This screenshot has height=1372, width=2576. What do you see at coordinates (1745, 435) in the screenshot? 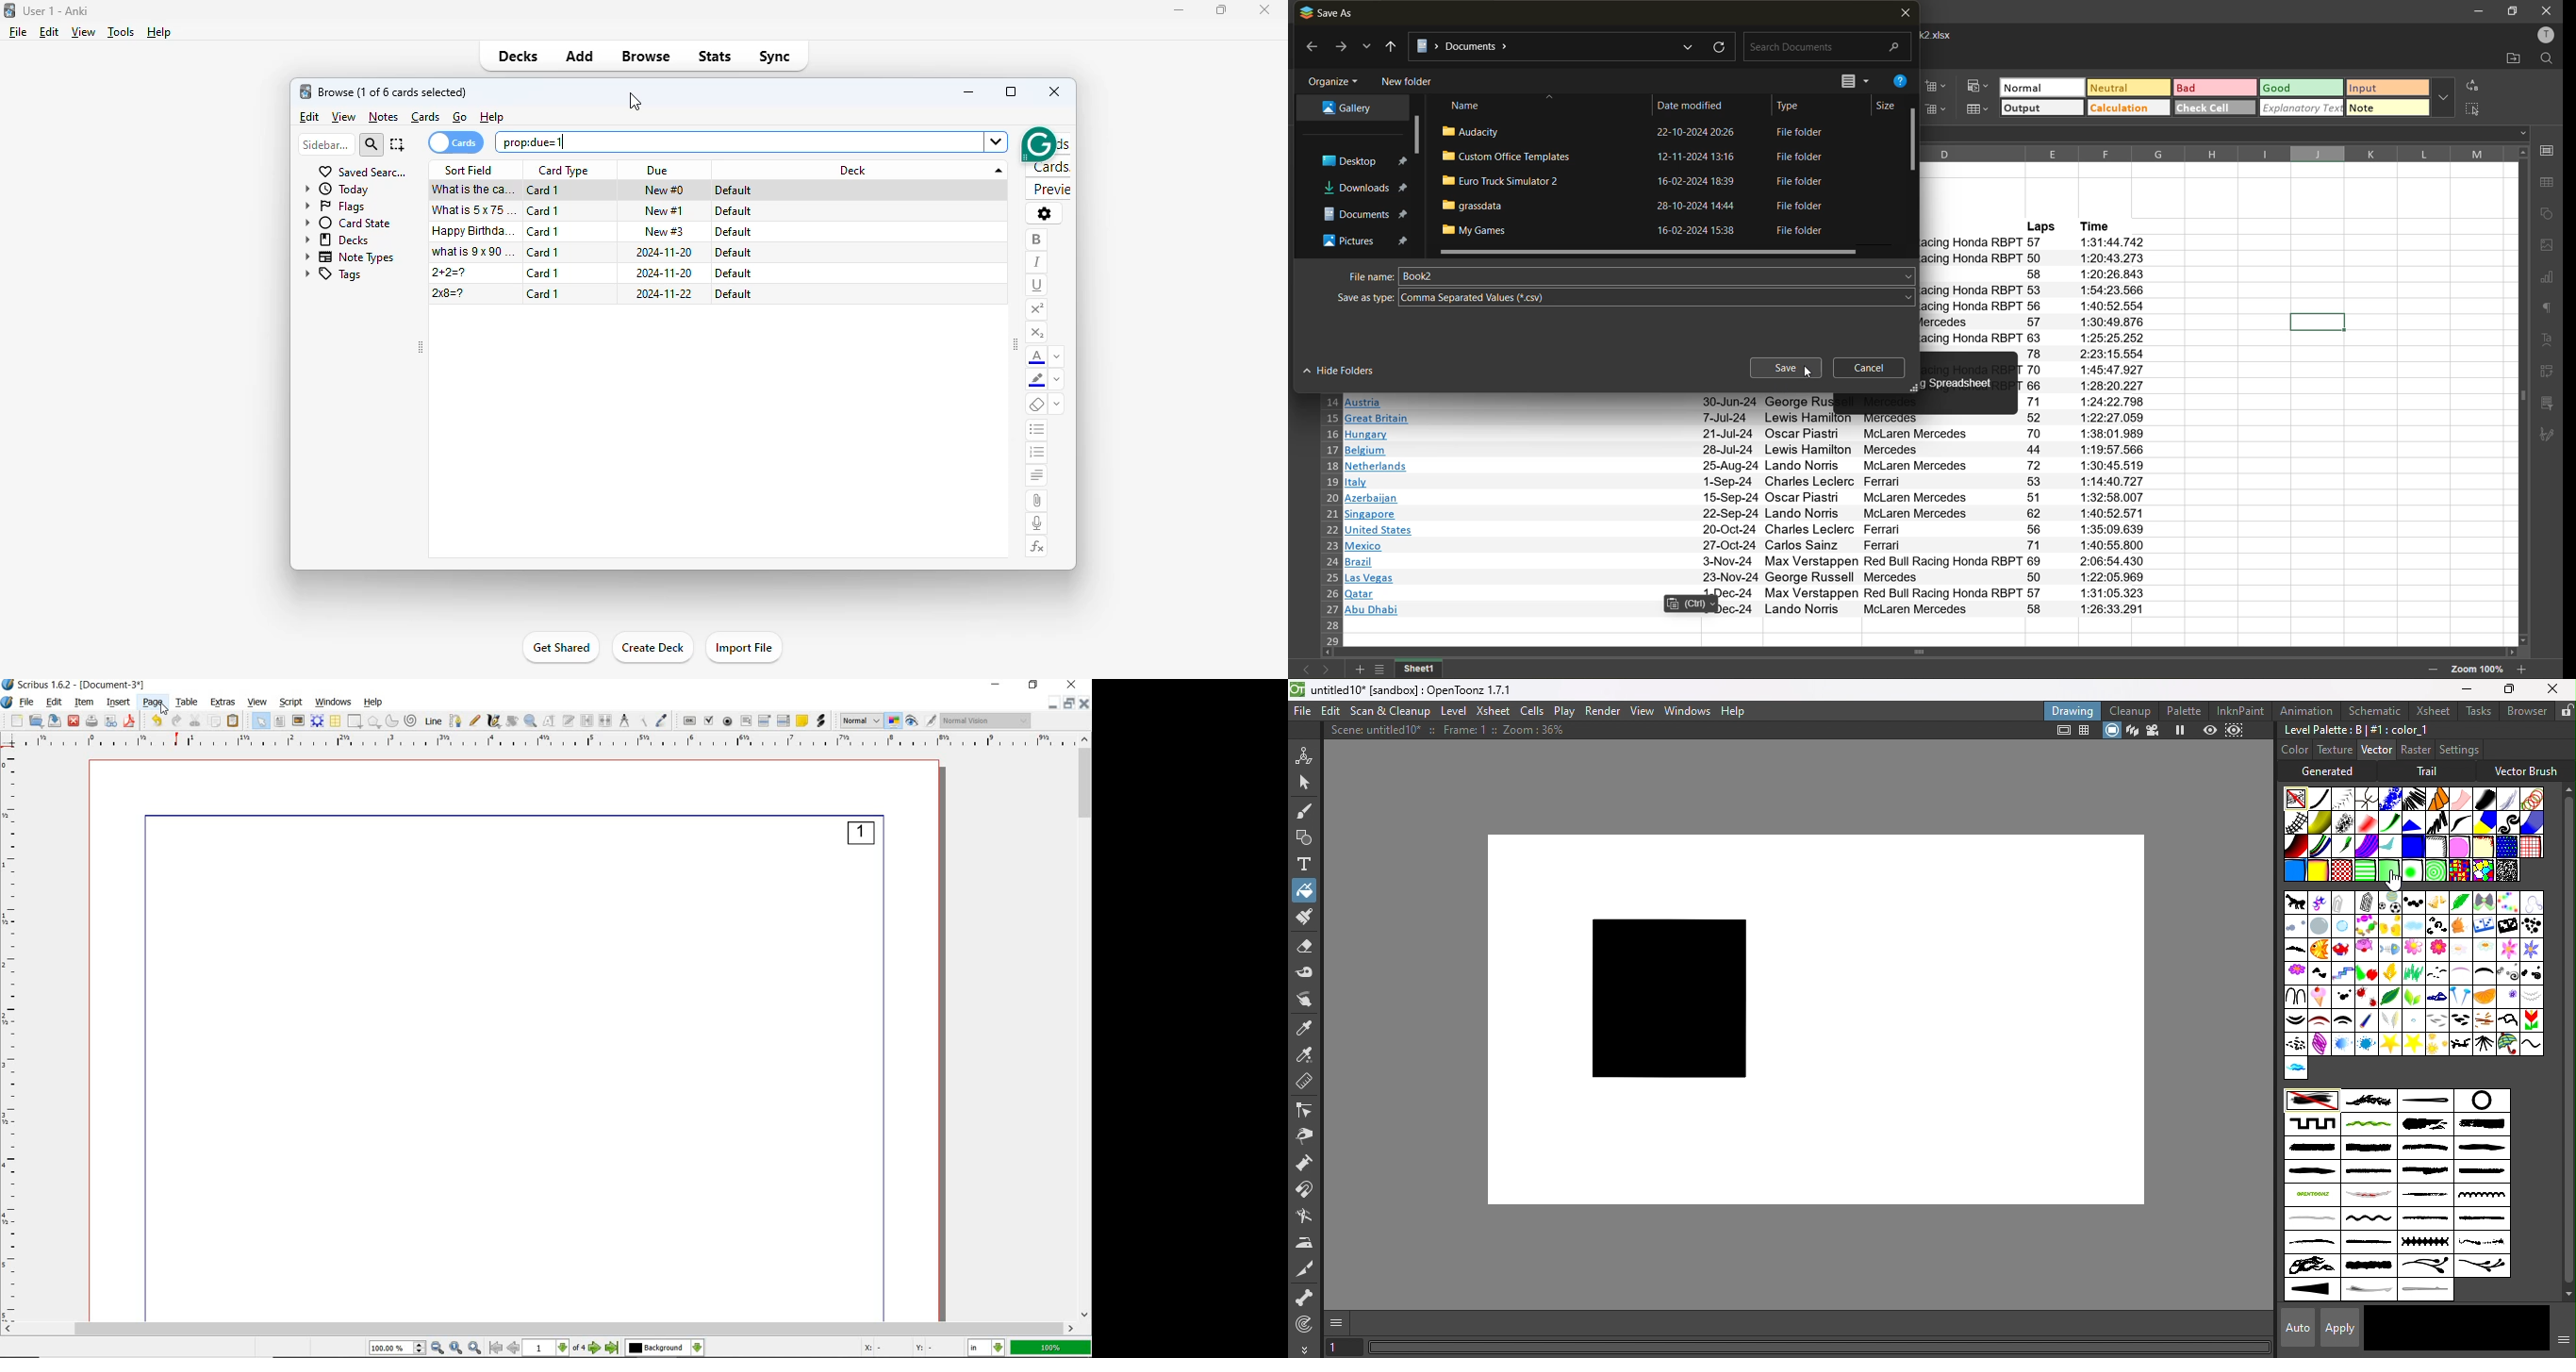
I see `text info` at bounding box center [1745, 435].